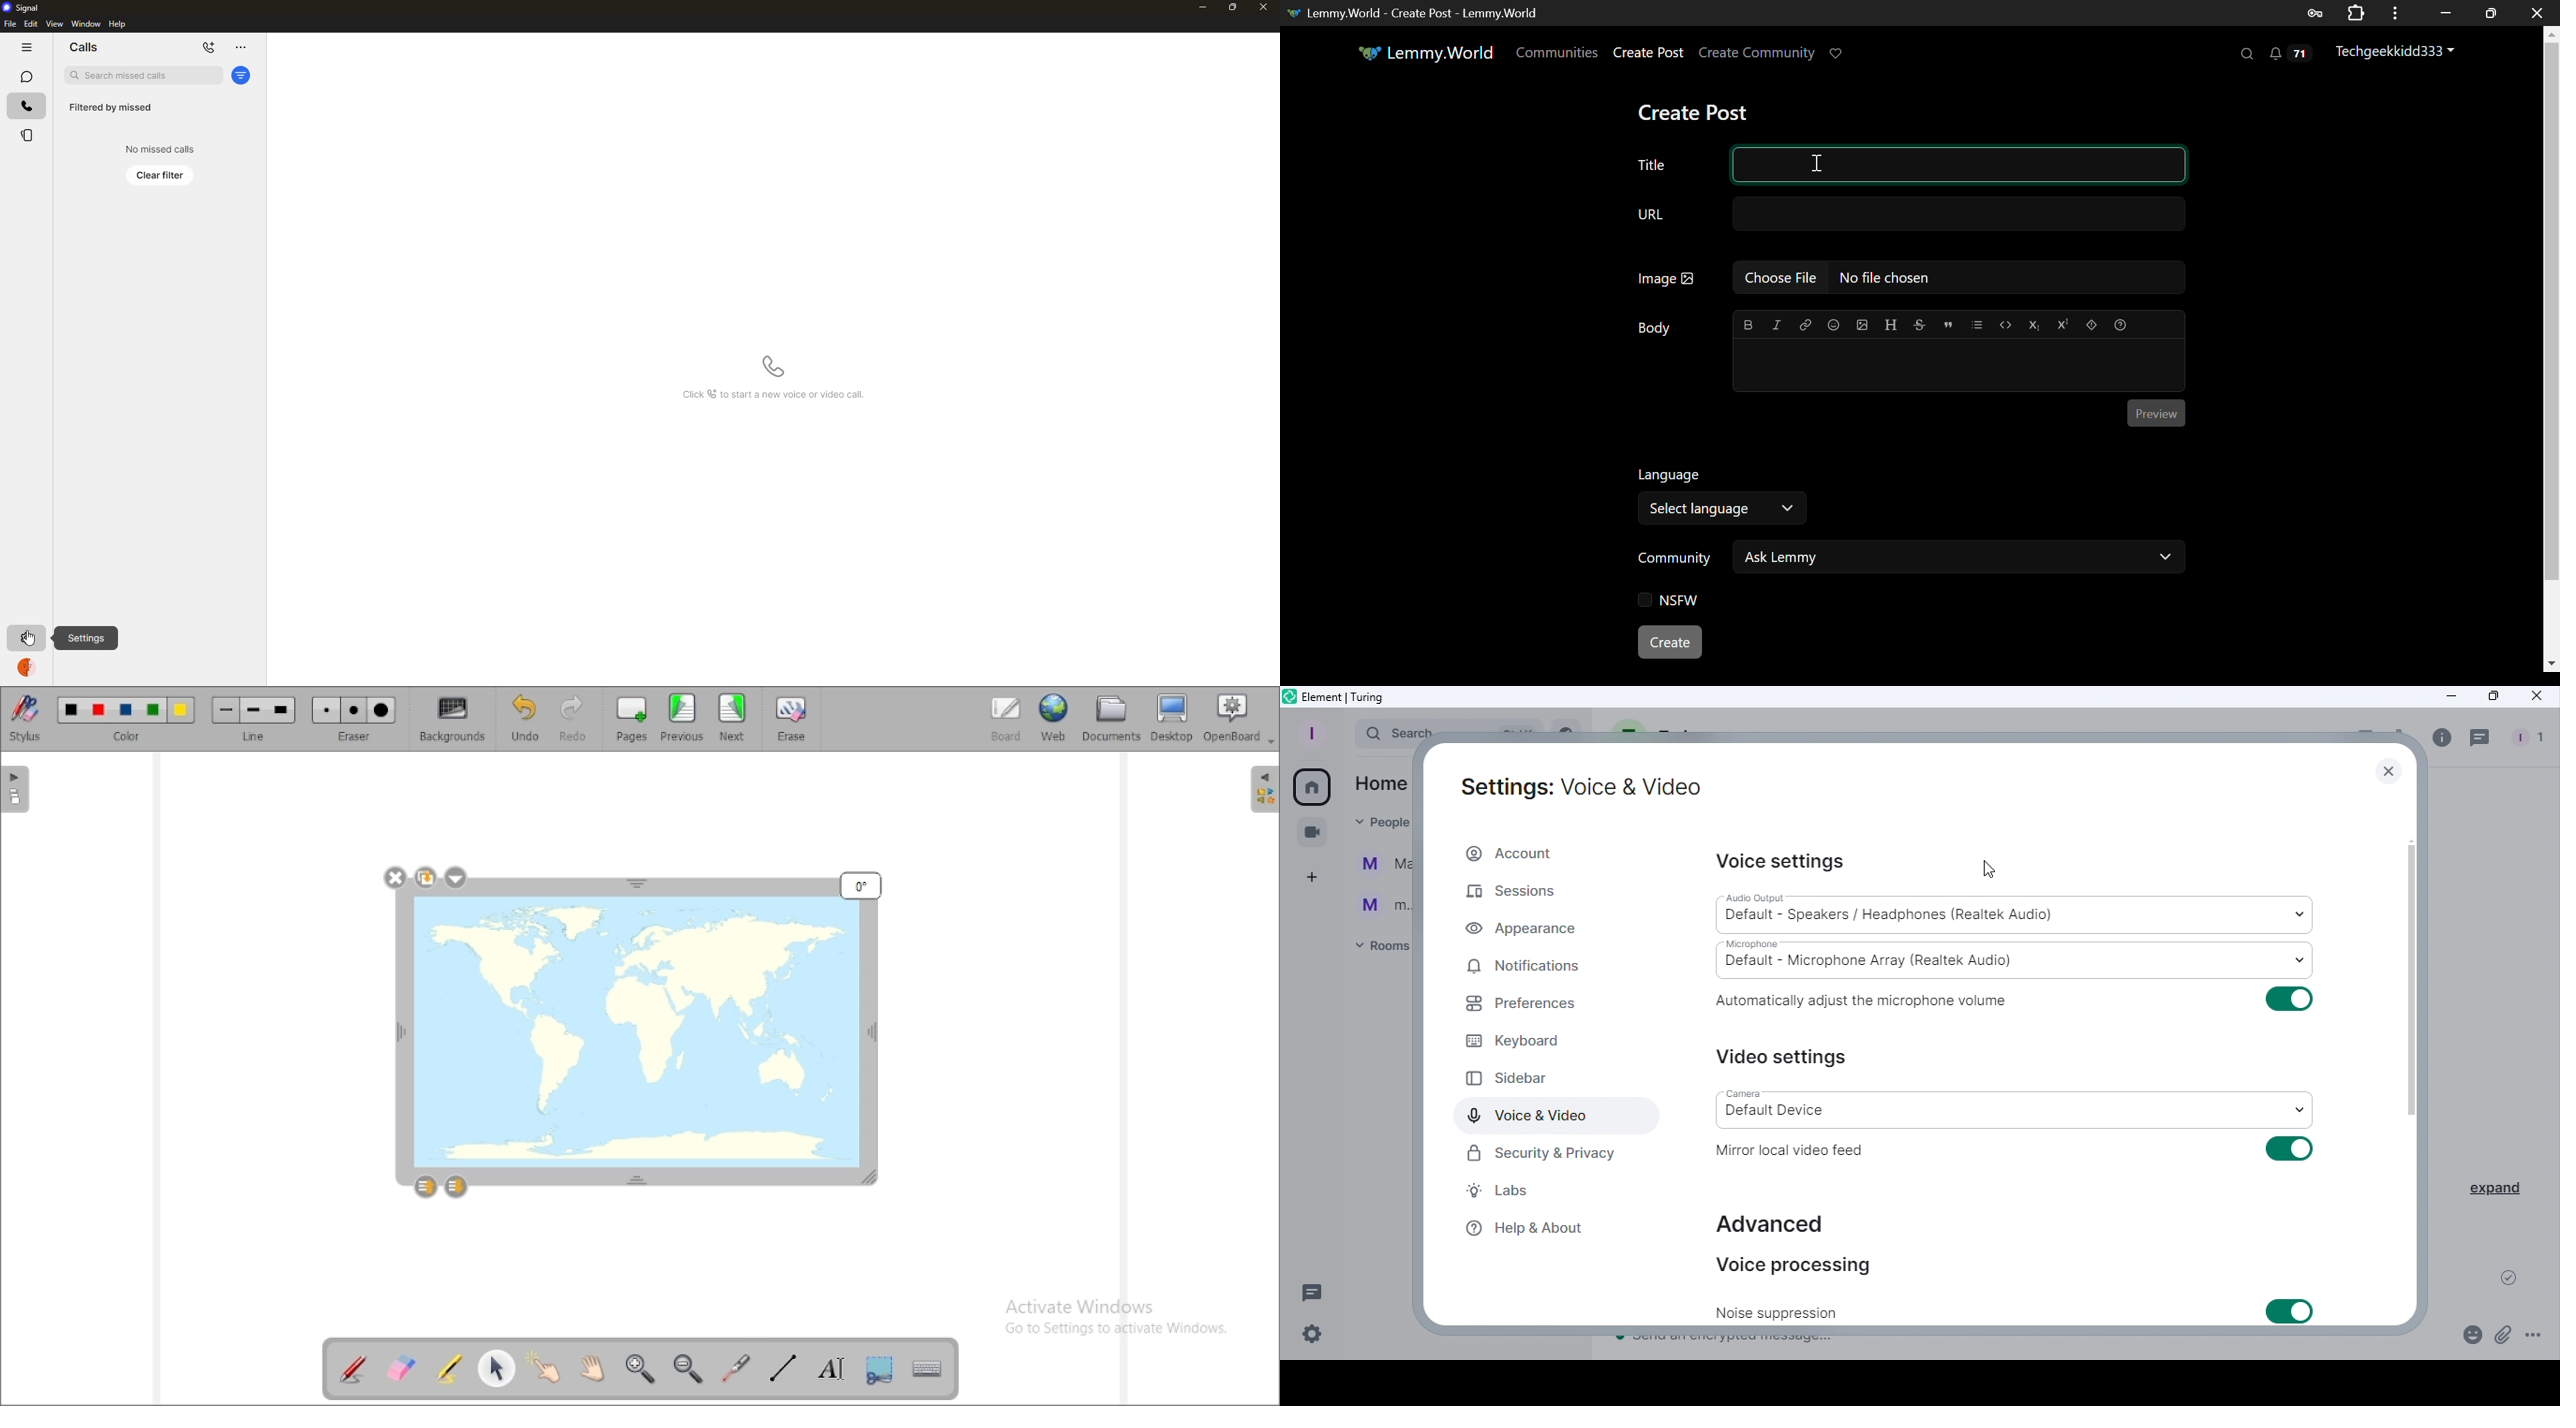 This screenshot has width=2576, height=1428. What do you see at coordinates (682, 717) in the screenshot?
I see `previous` at bounding box center [682, 717].